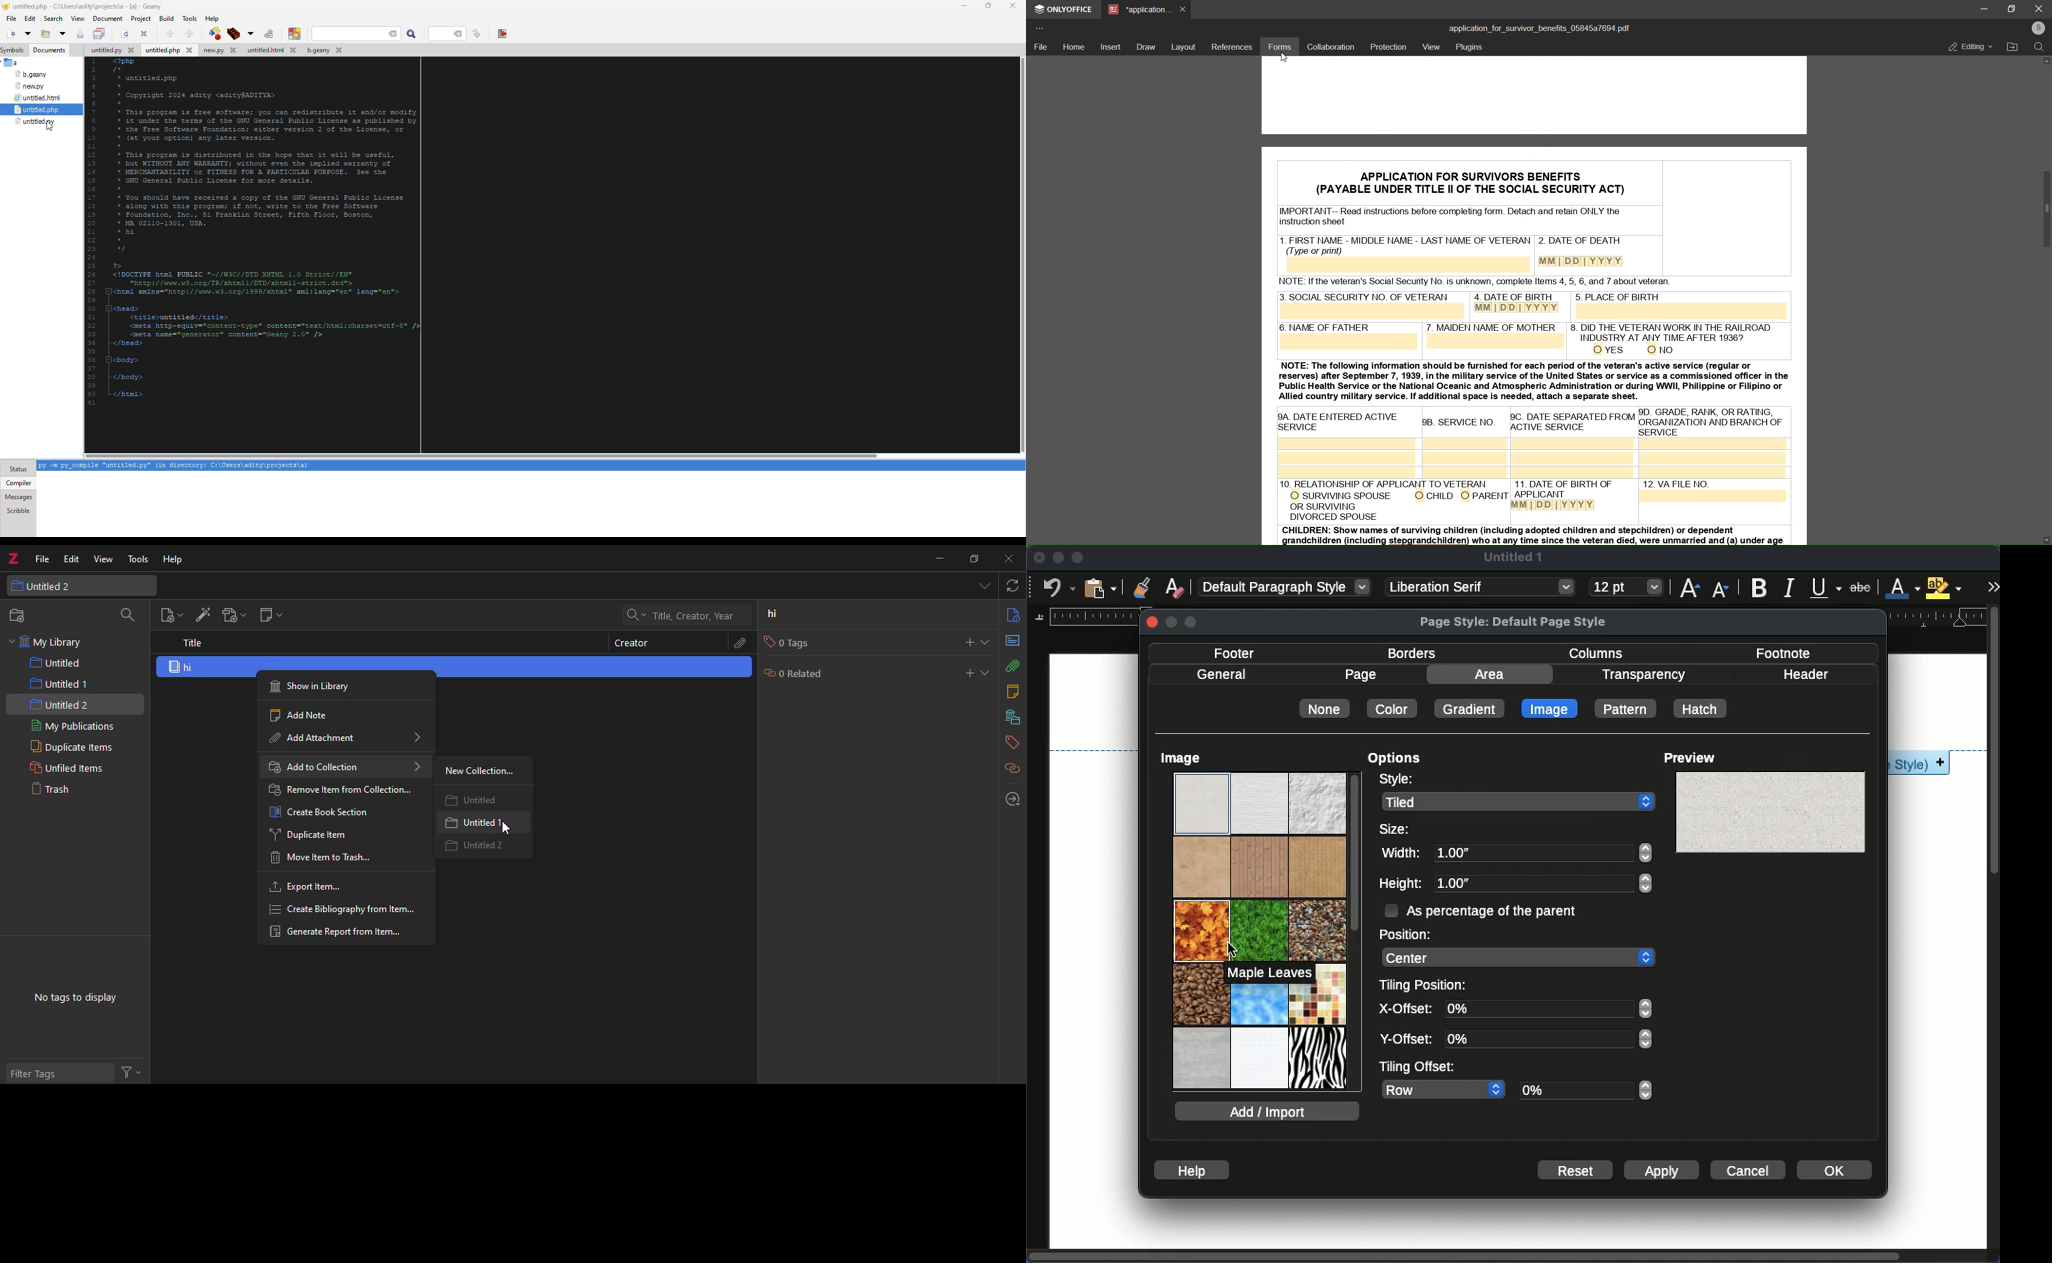 The width and height of the screenshot is (2072, 1288). I want to click on sync, so click(1014, 585).